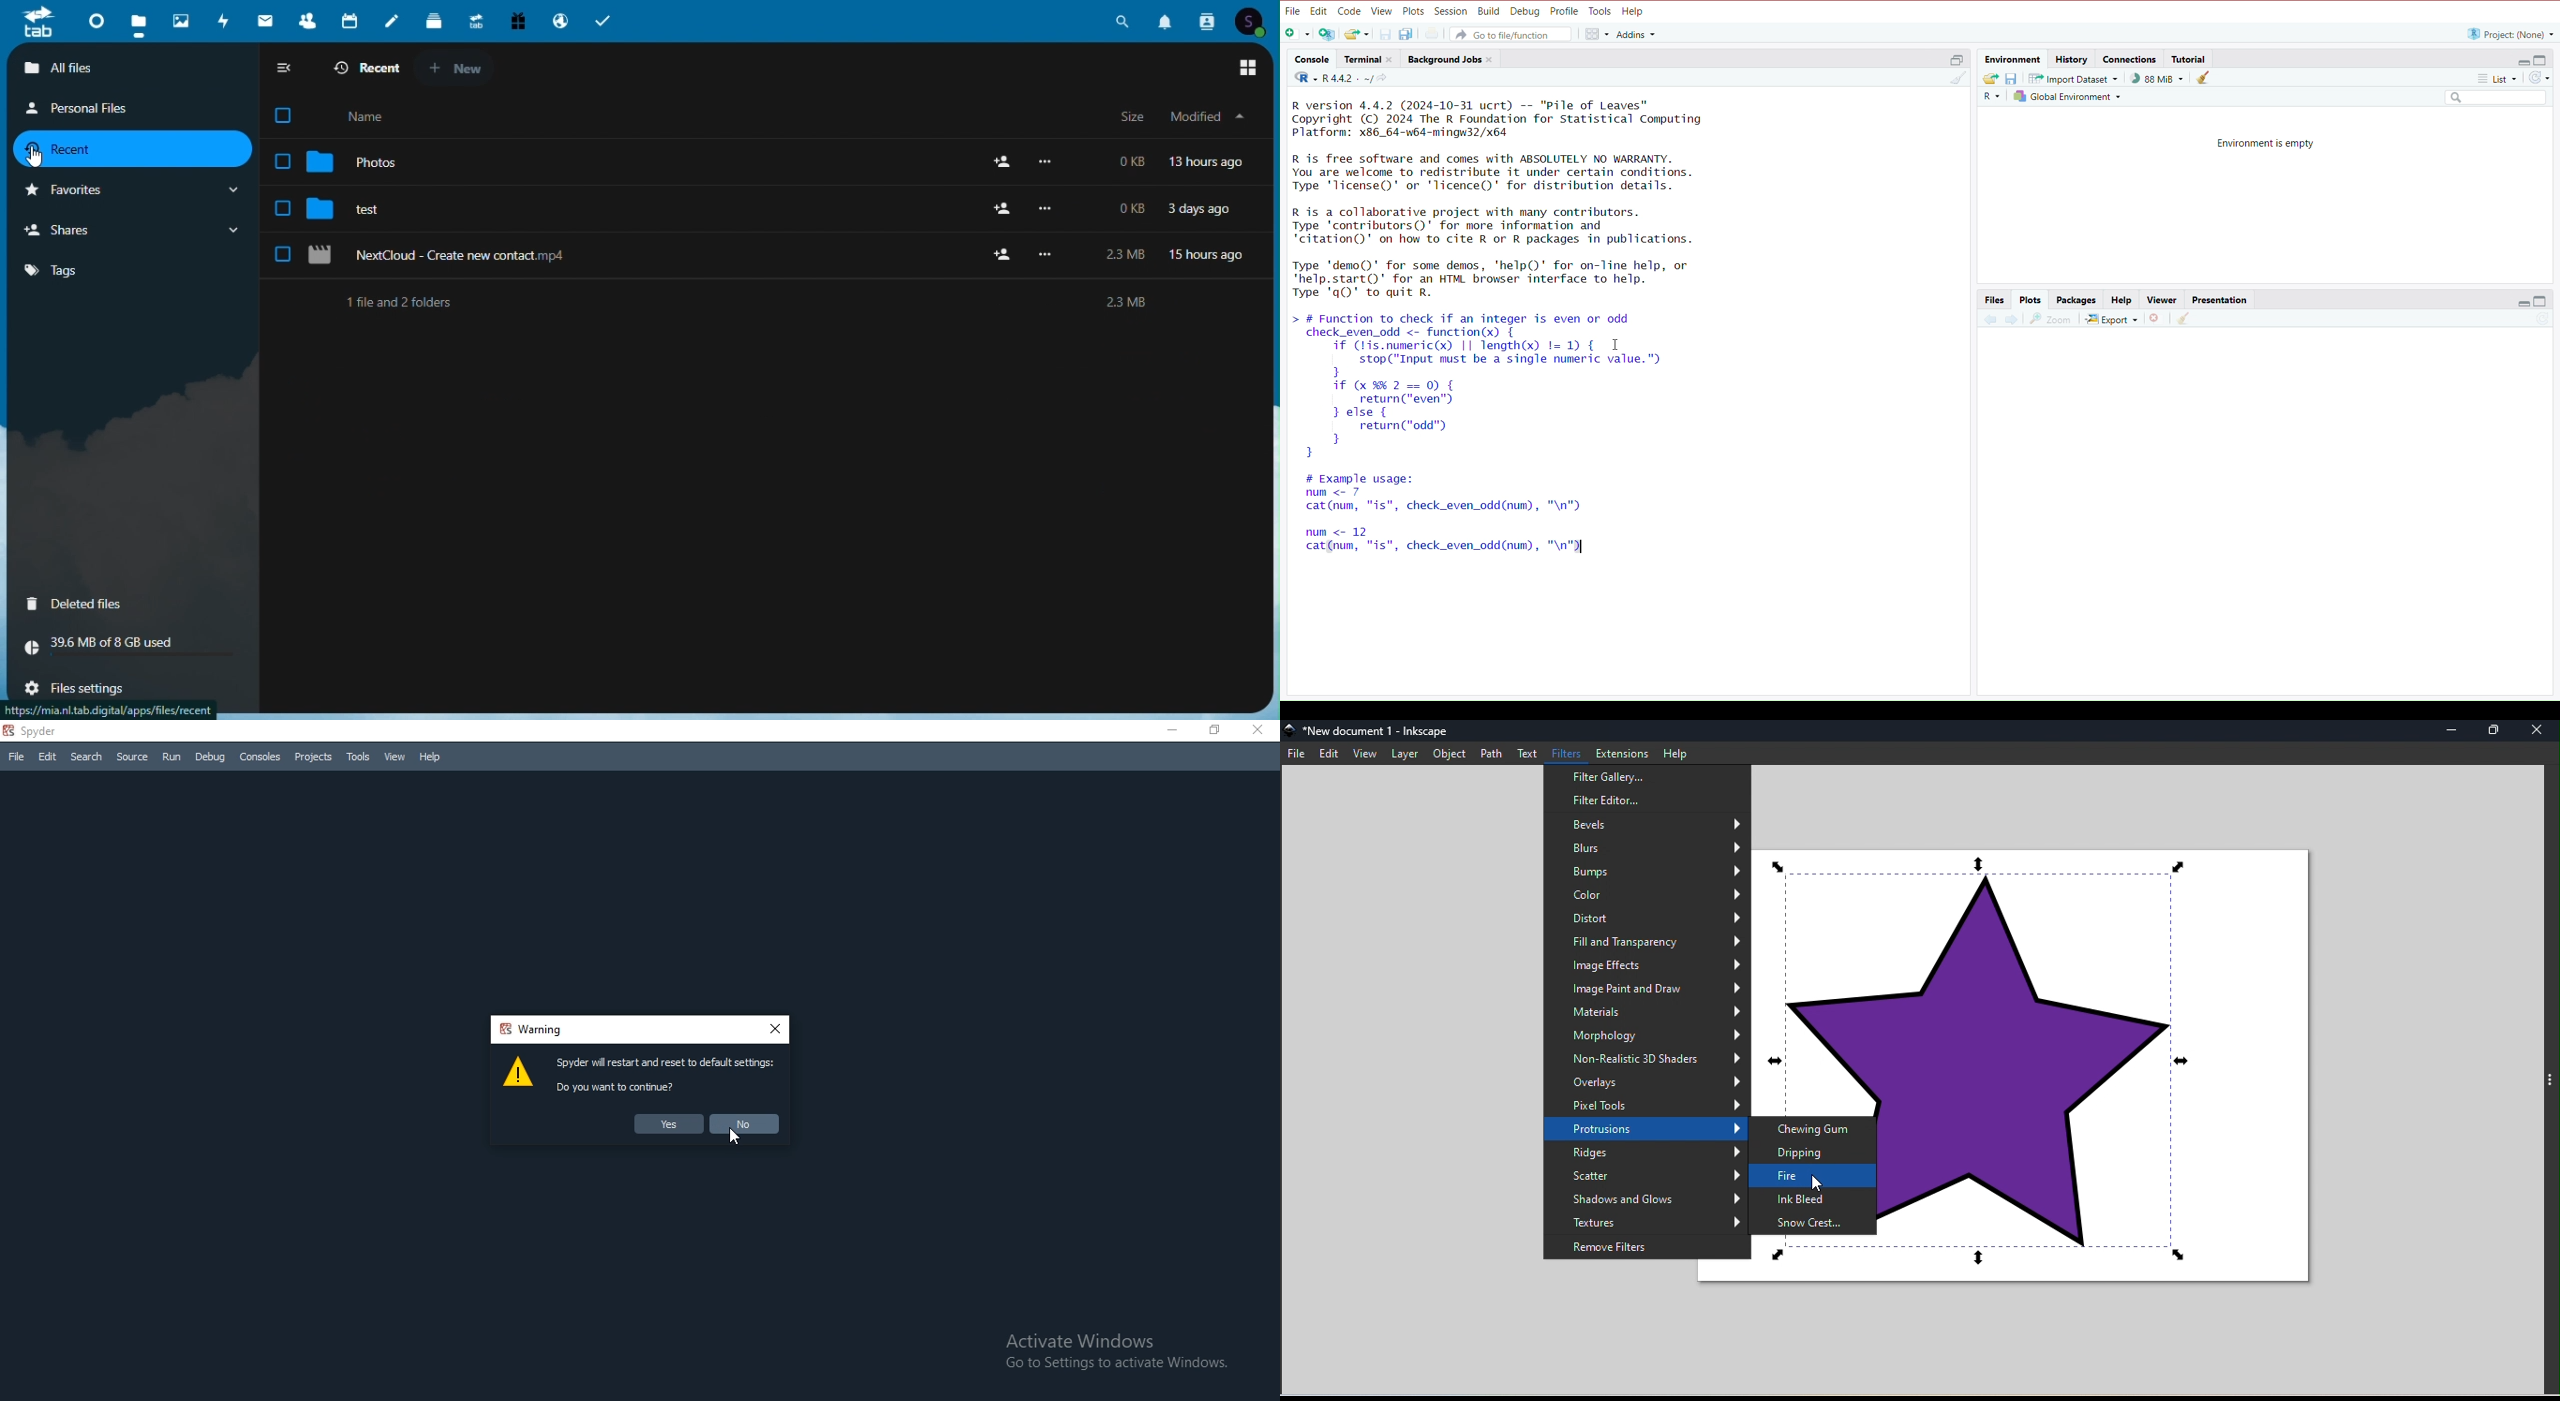  I want to click on no, so click(743, 1124).